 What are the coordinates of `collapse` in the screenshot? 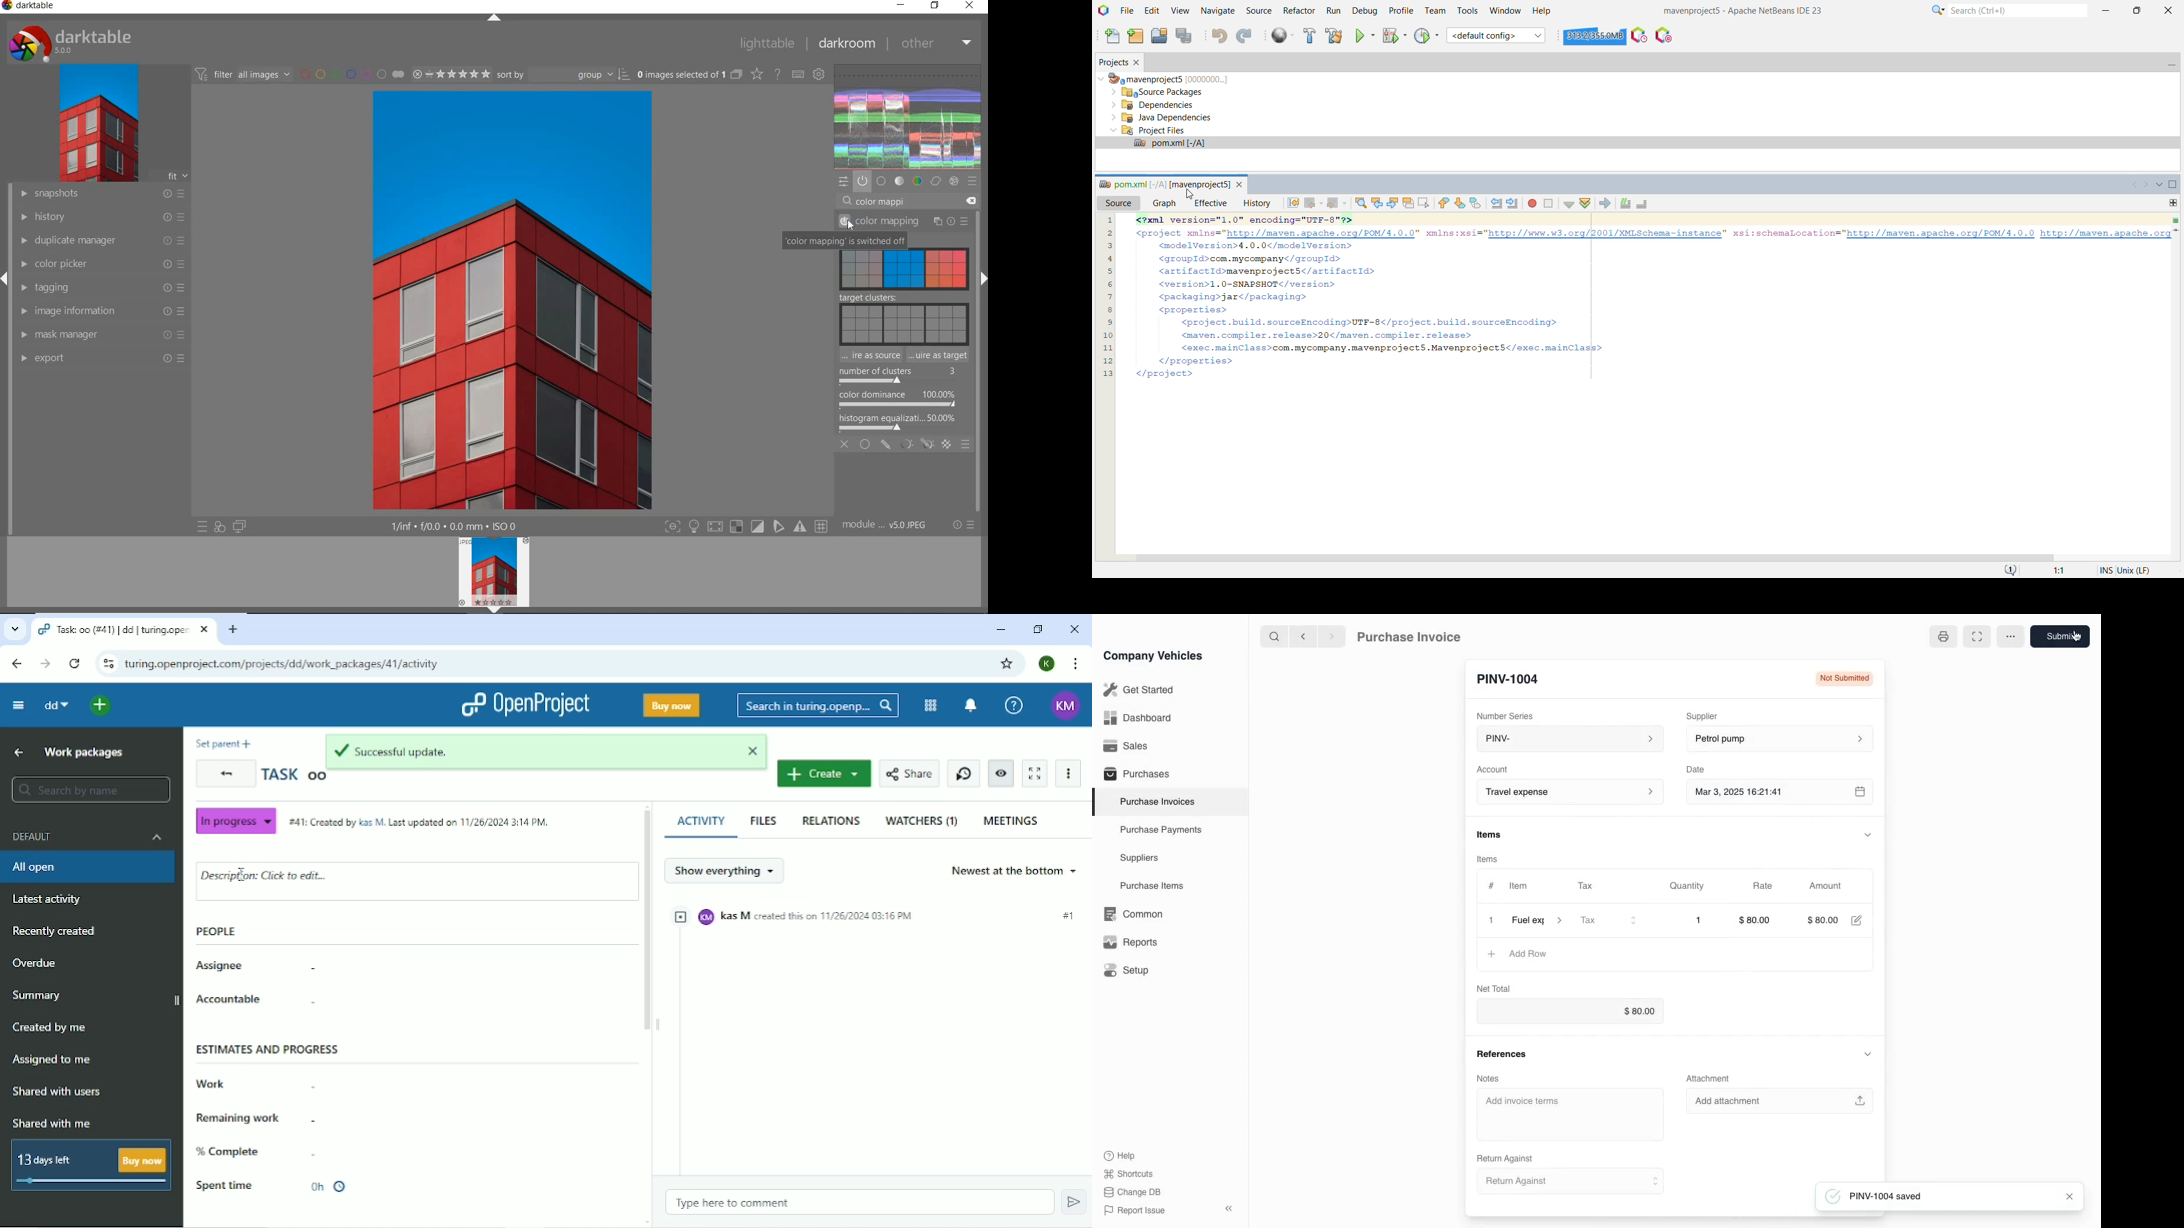 It's located at (1867, 1054).